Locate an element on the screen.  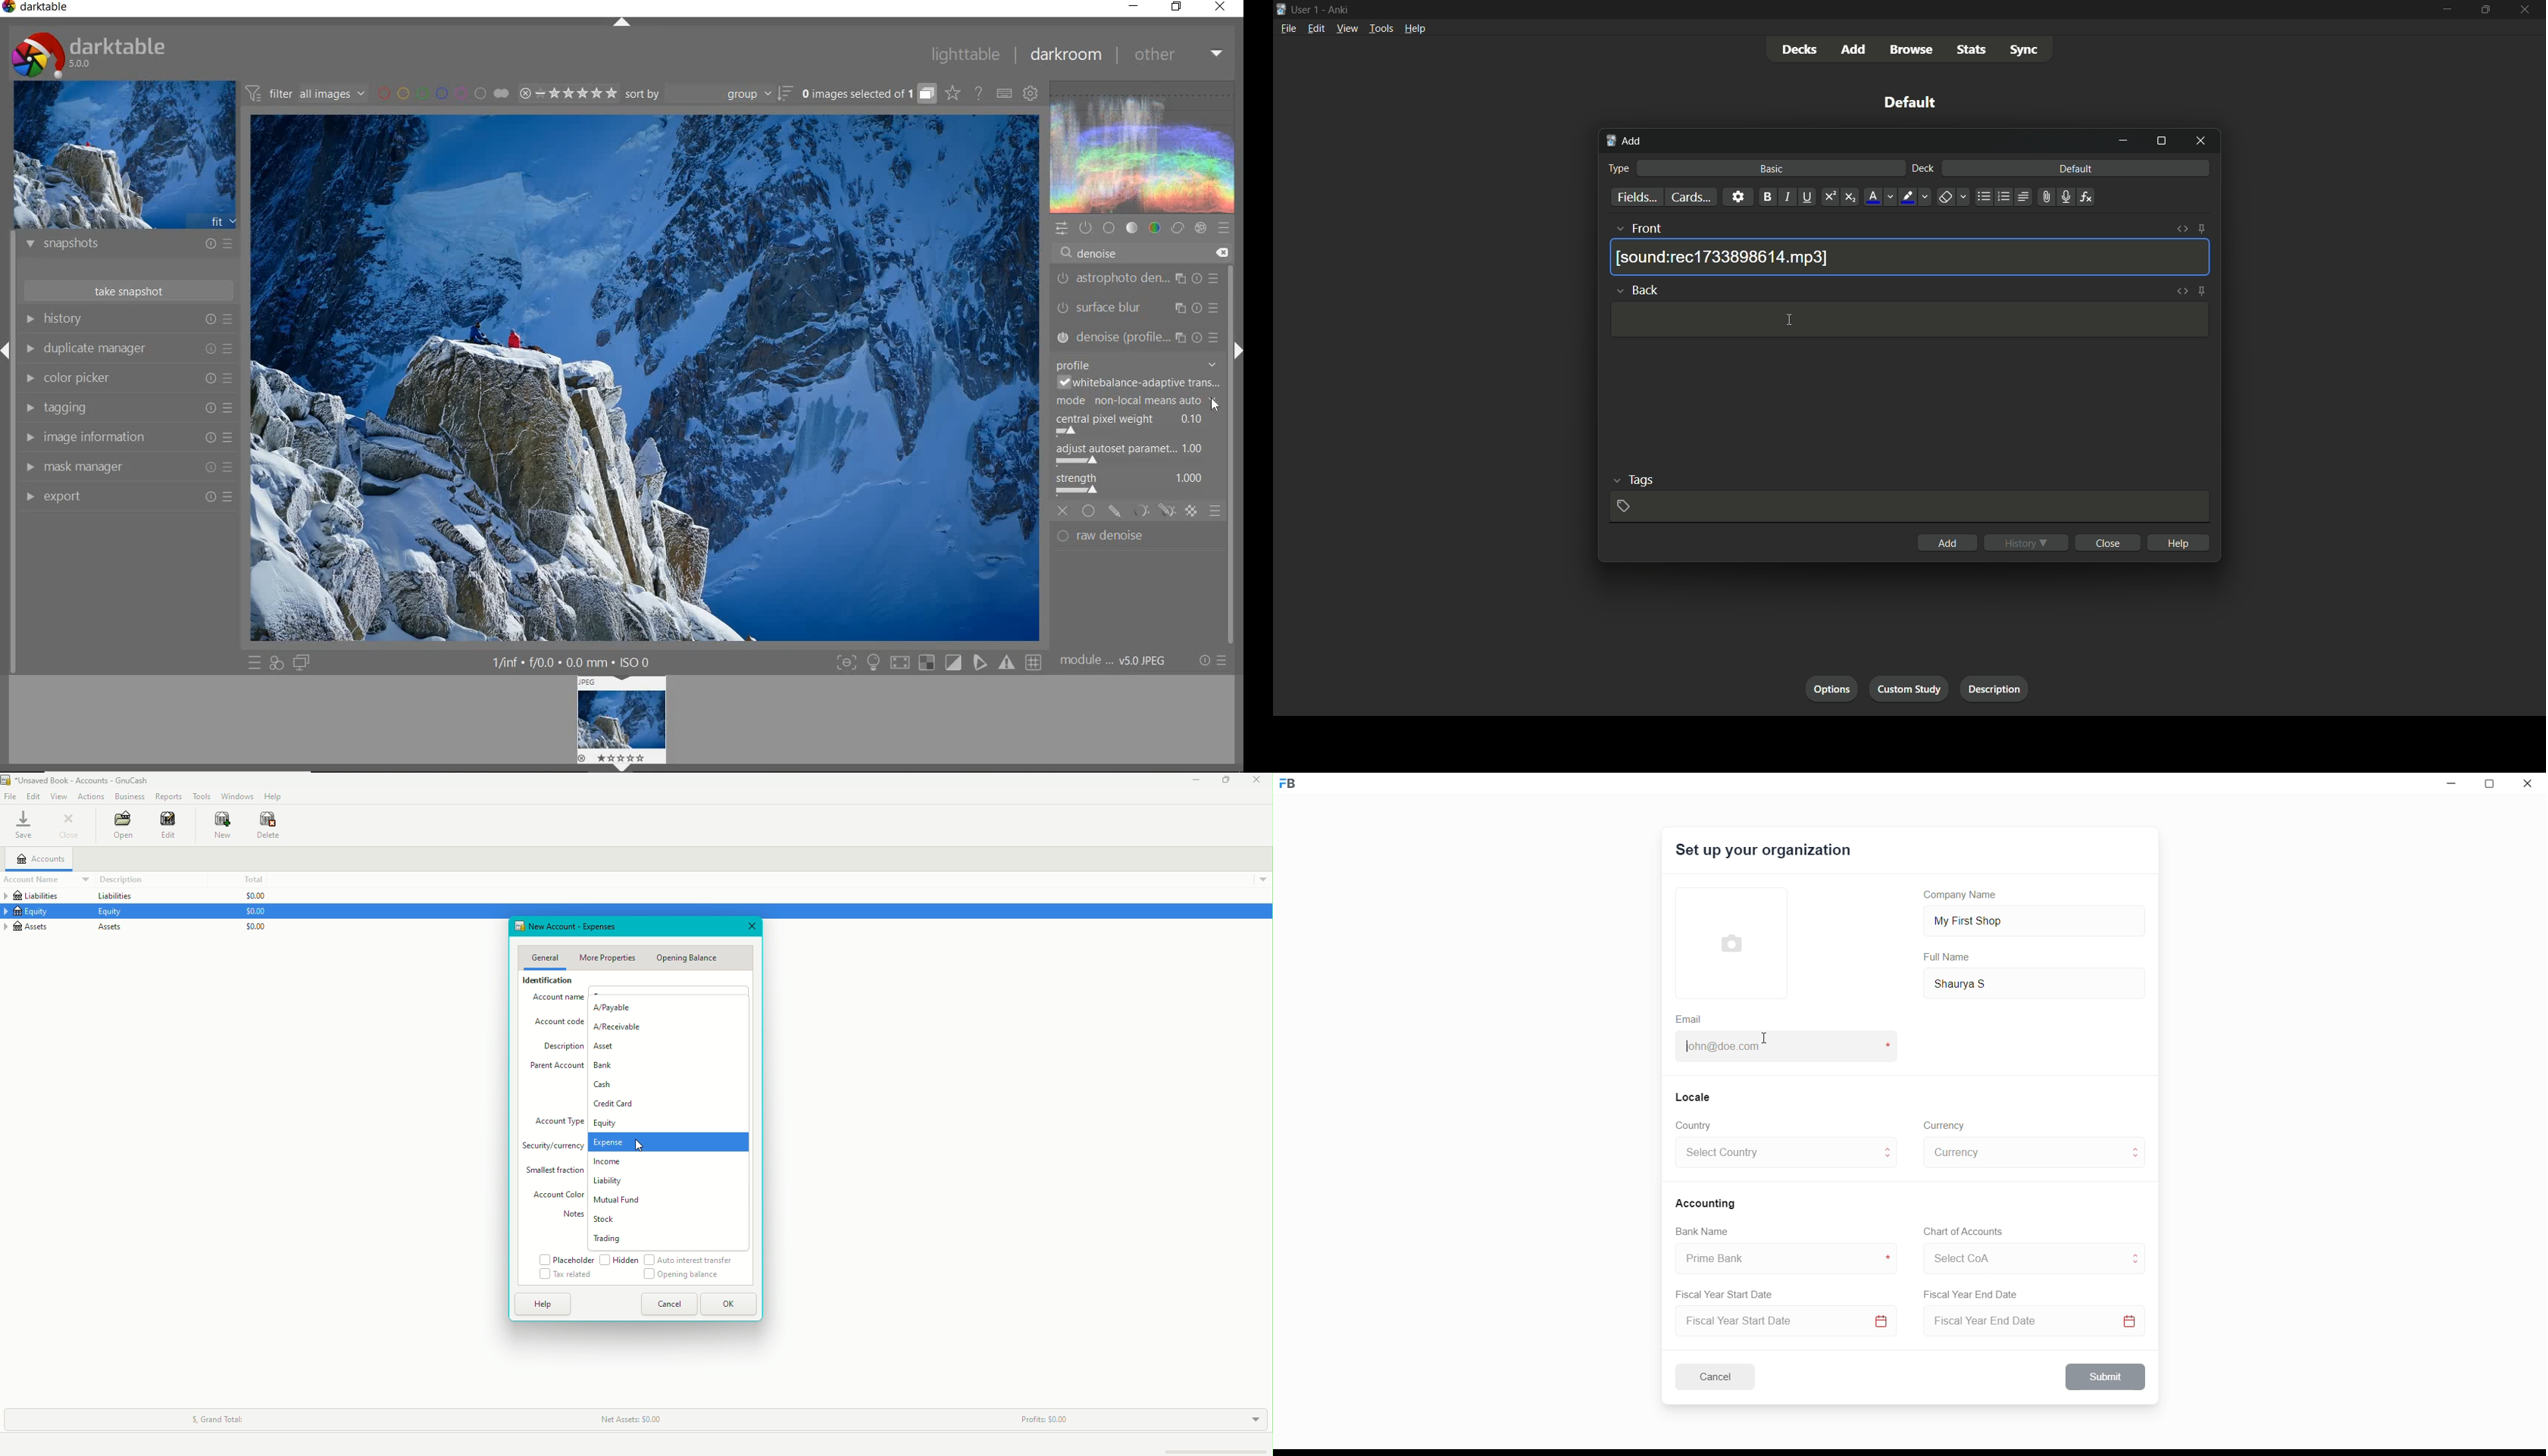
help is located at coordinates (2178, 542).